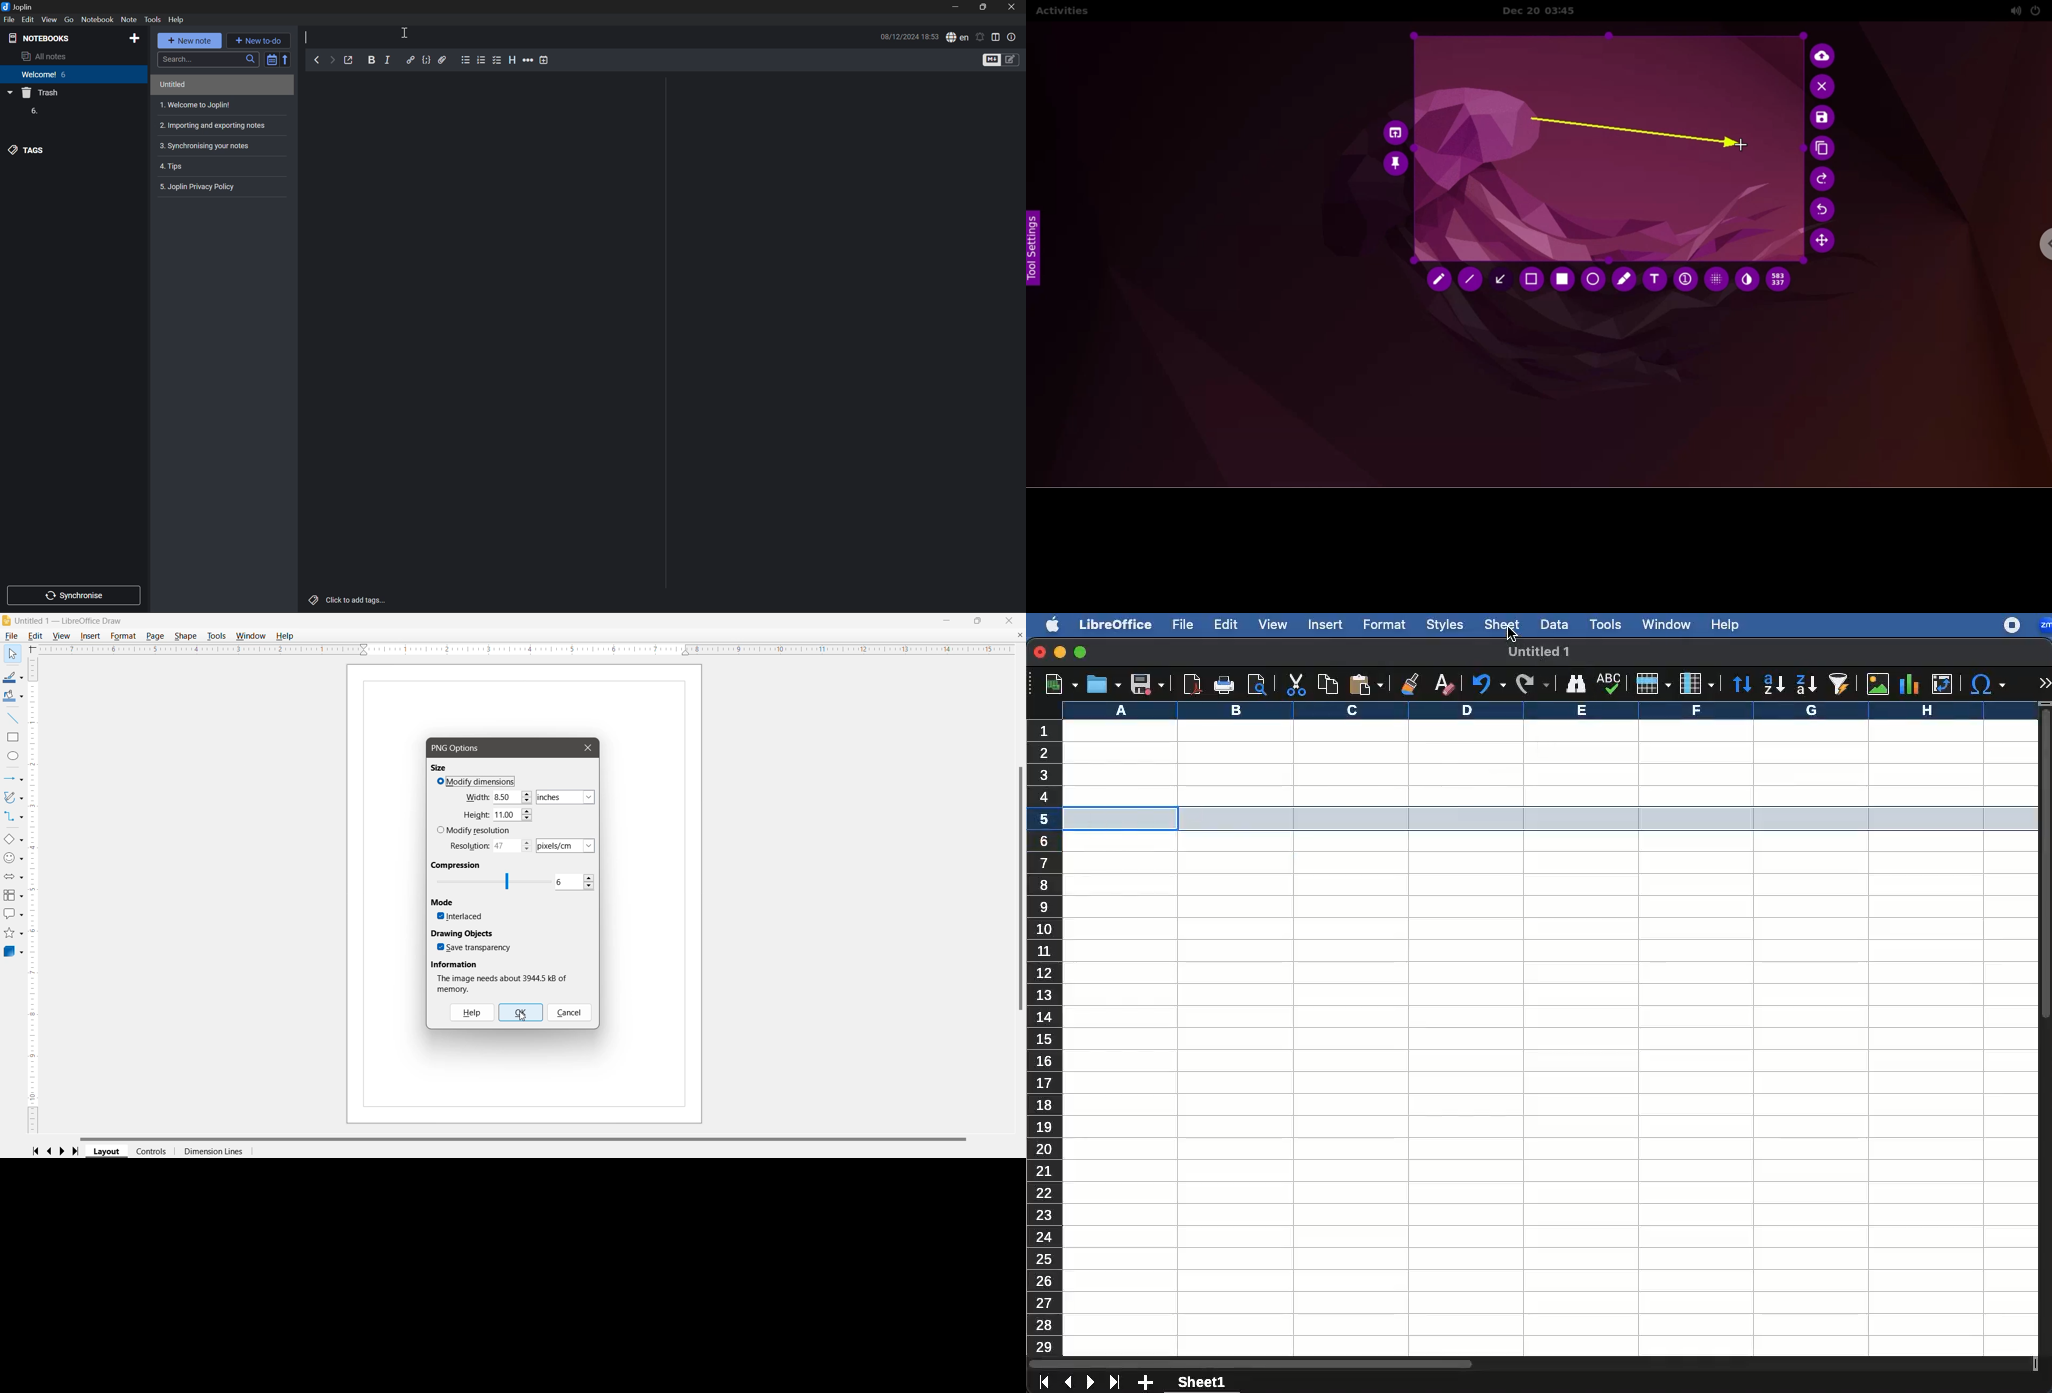 This screenshot has width=2072, height=1400. What do you see at coordinates (2046, 1030) in the screenshot?
I see `scroll` at bounding box center [2046, 1030].